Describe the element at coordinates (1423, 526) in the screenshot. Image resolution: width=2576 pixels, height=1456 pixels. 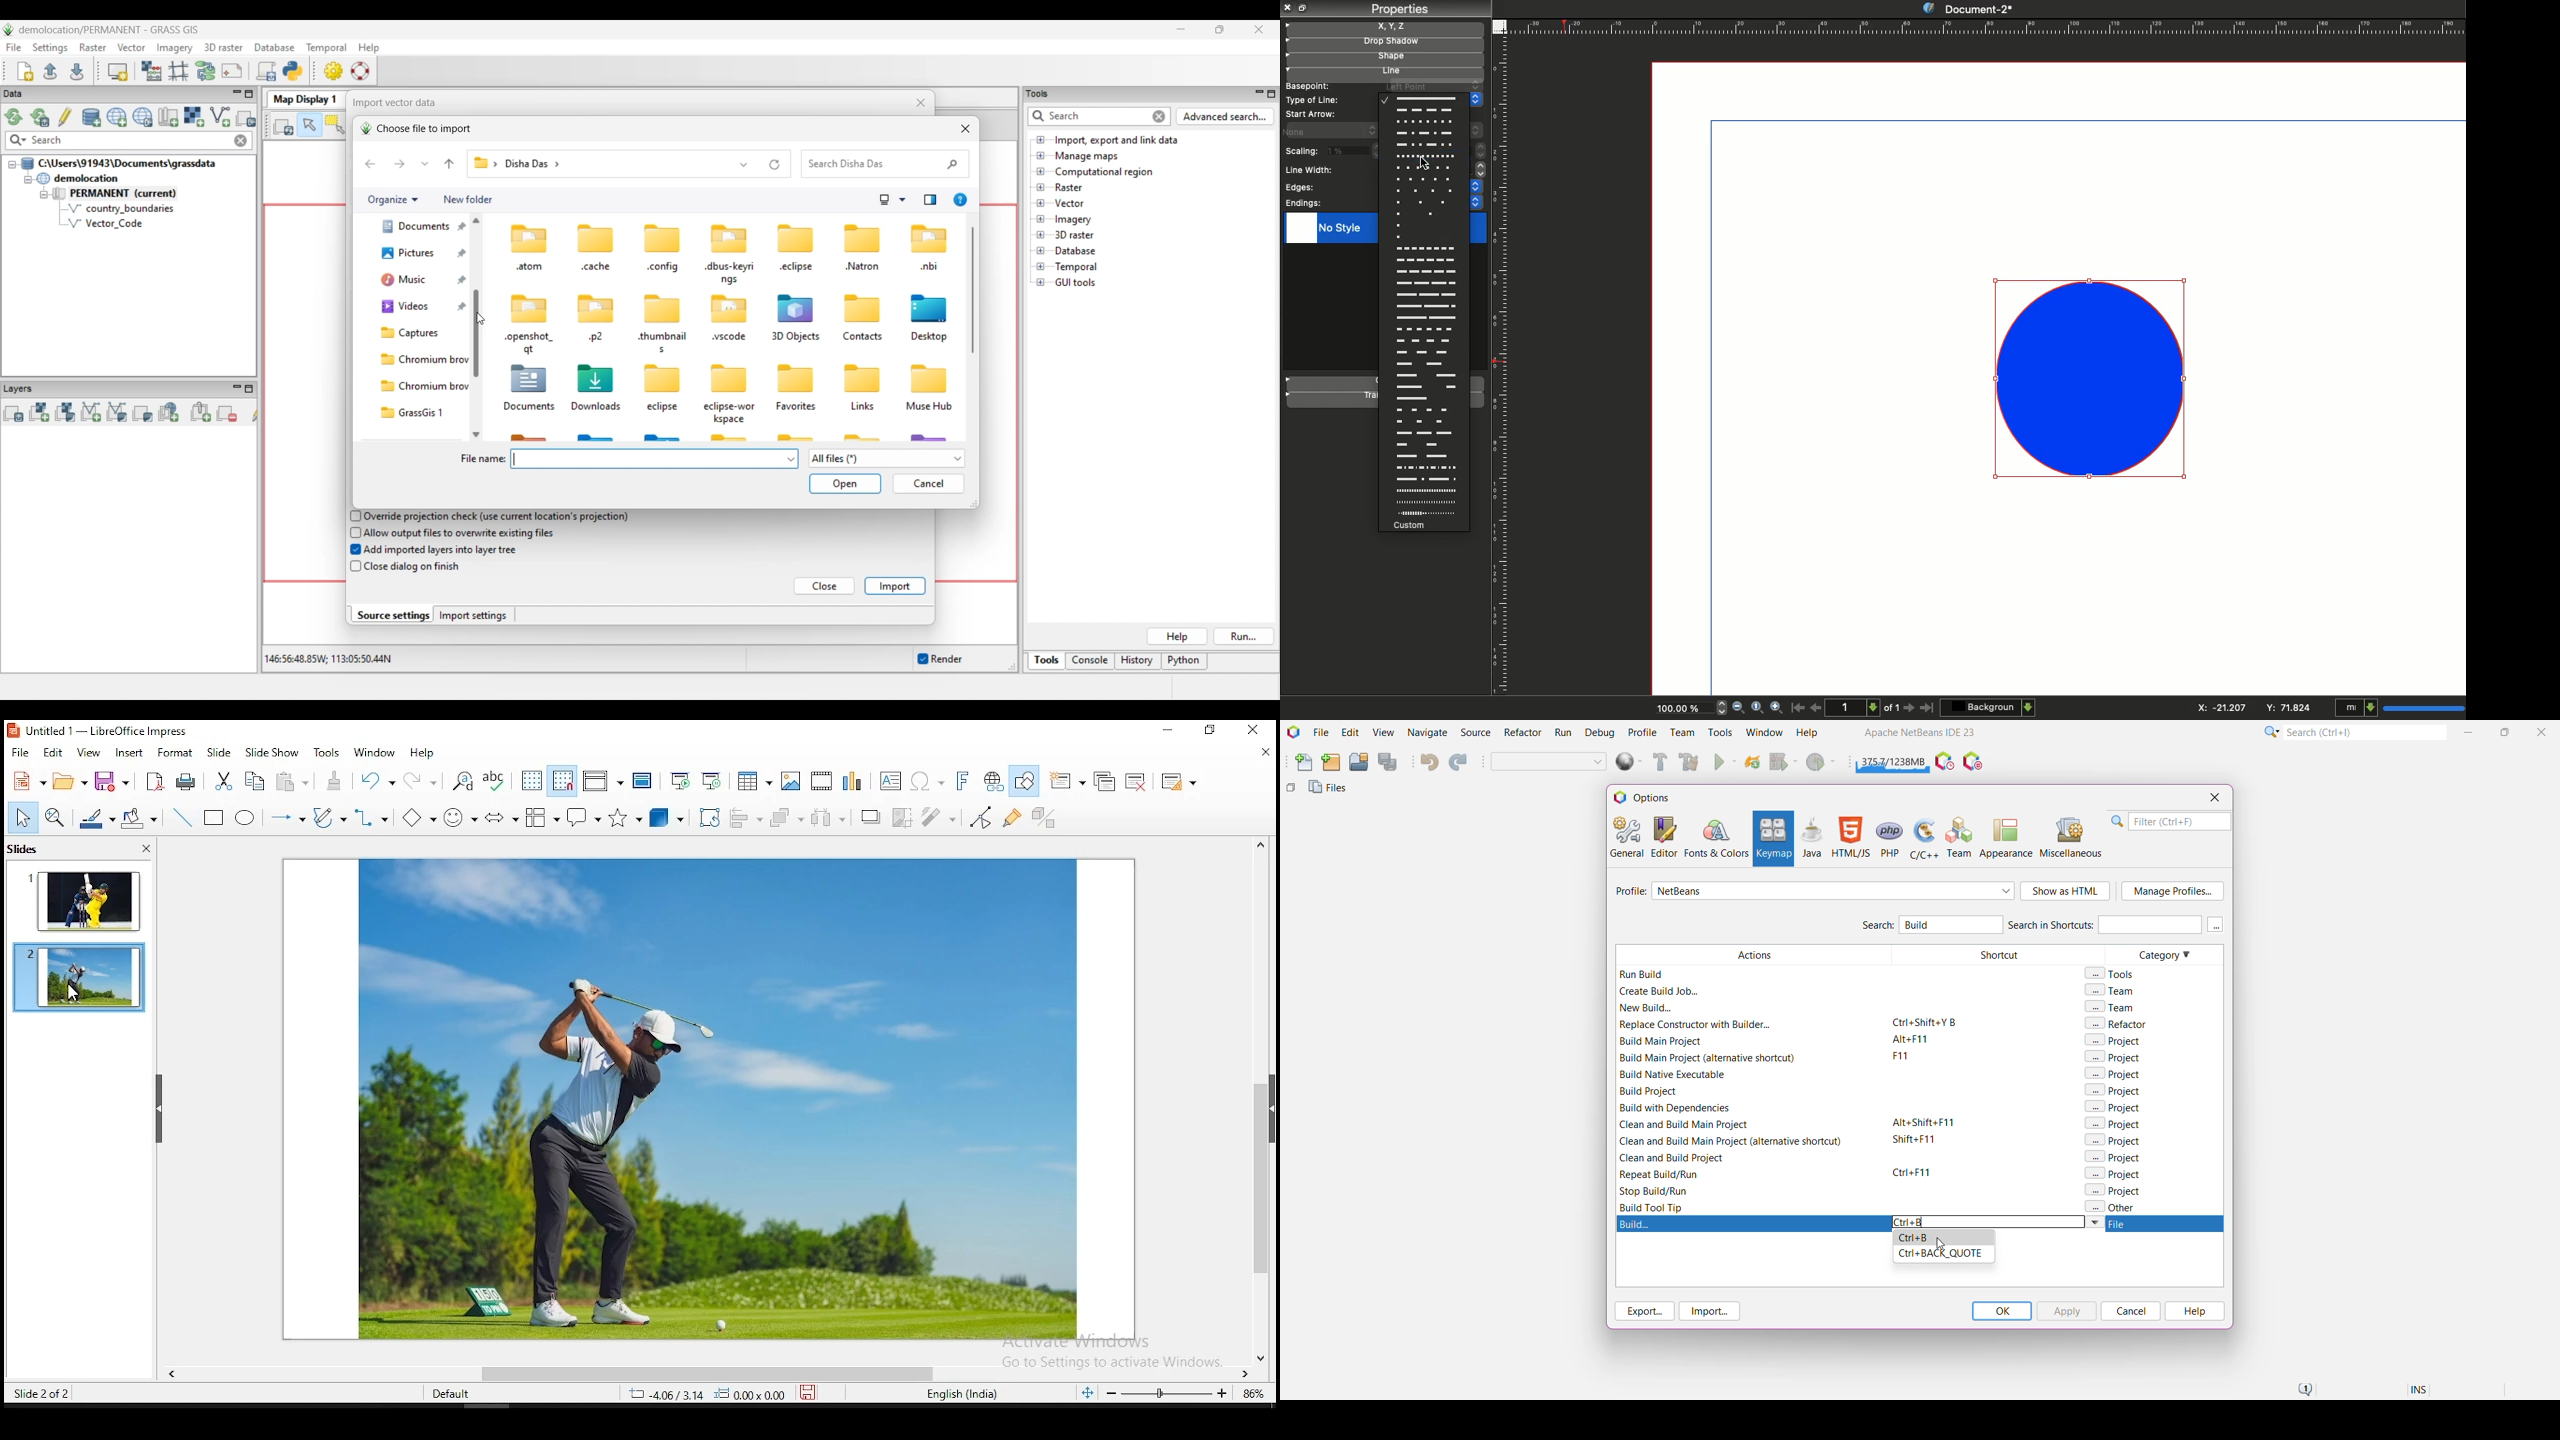
I see `Custom` at that location.